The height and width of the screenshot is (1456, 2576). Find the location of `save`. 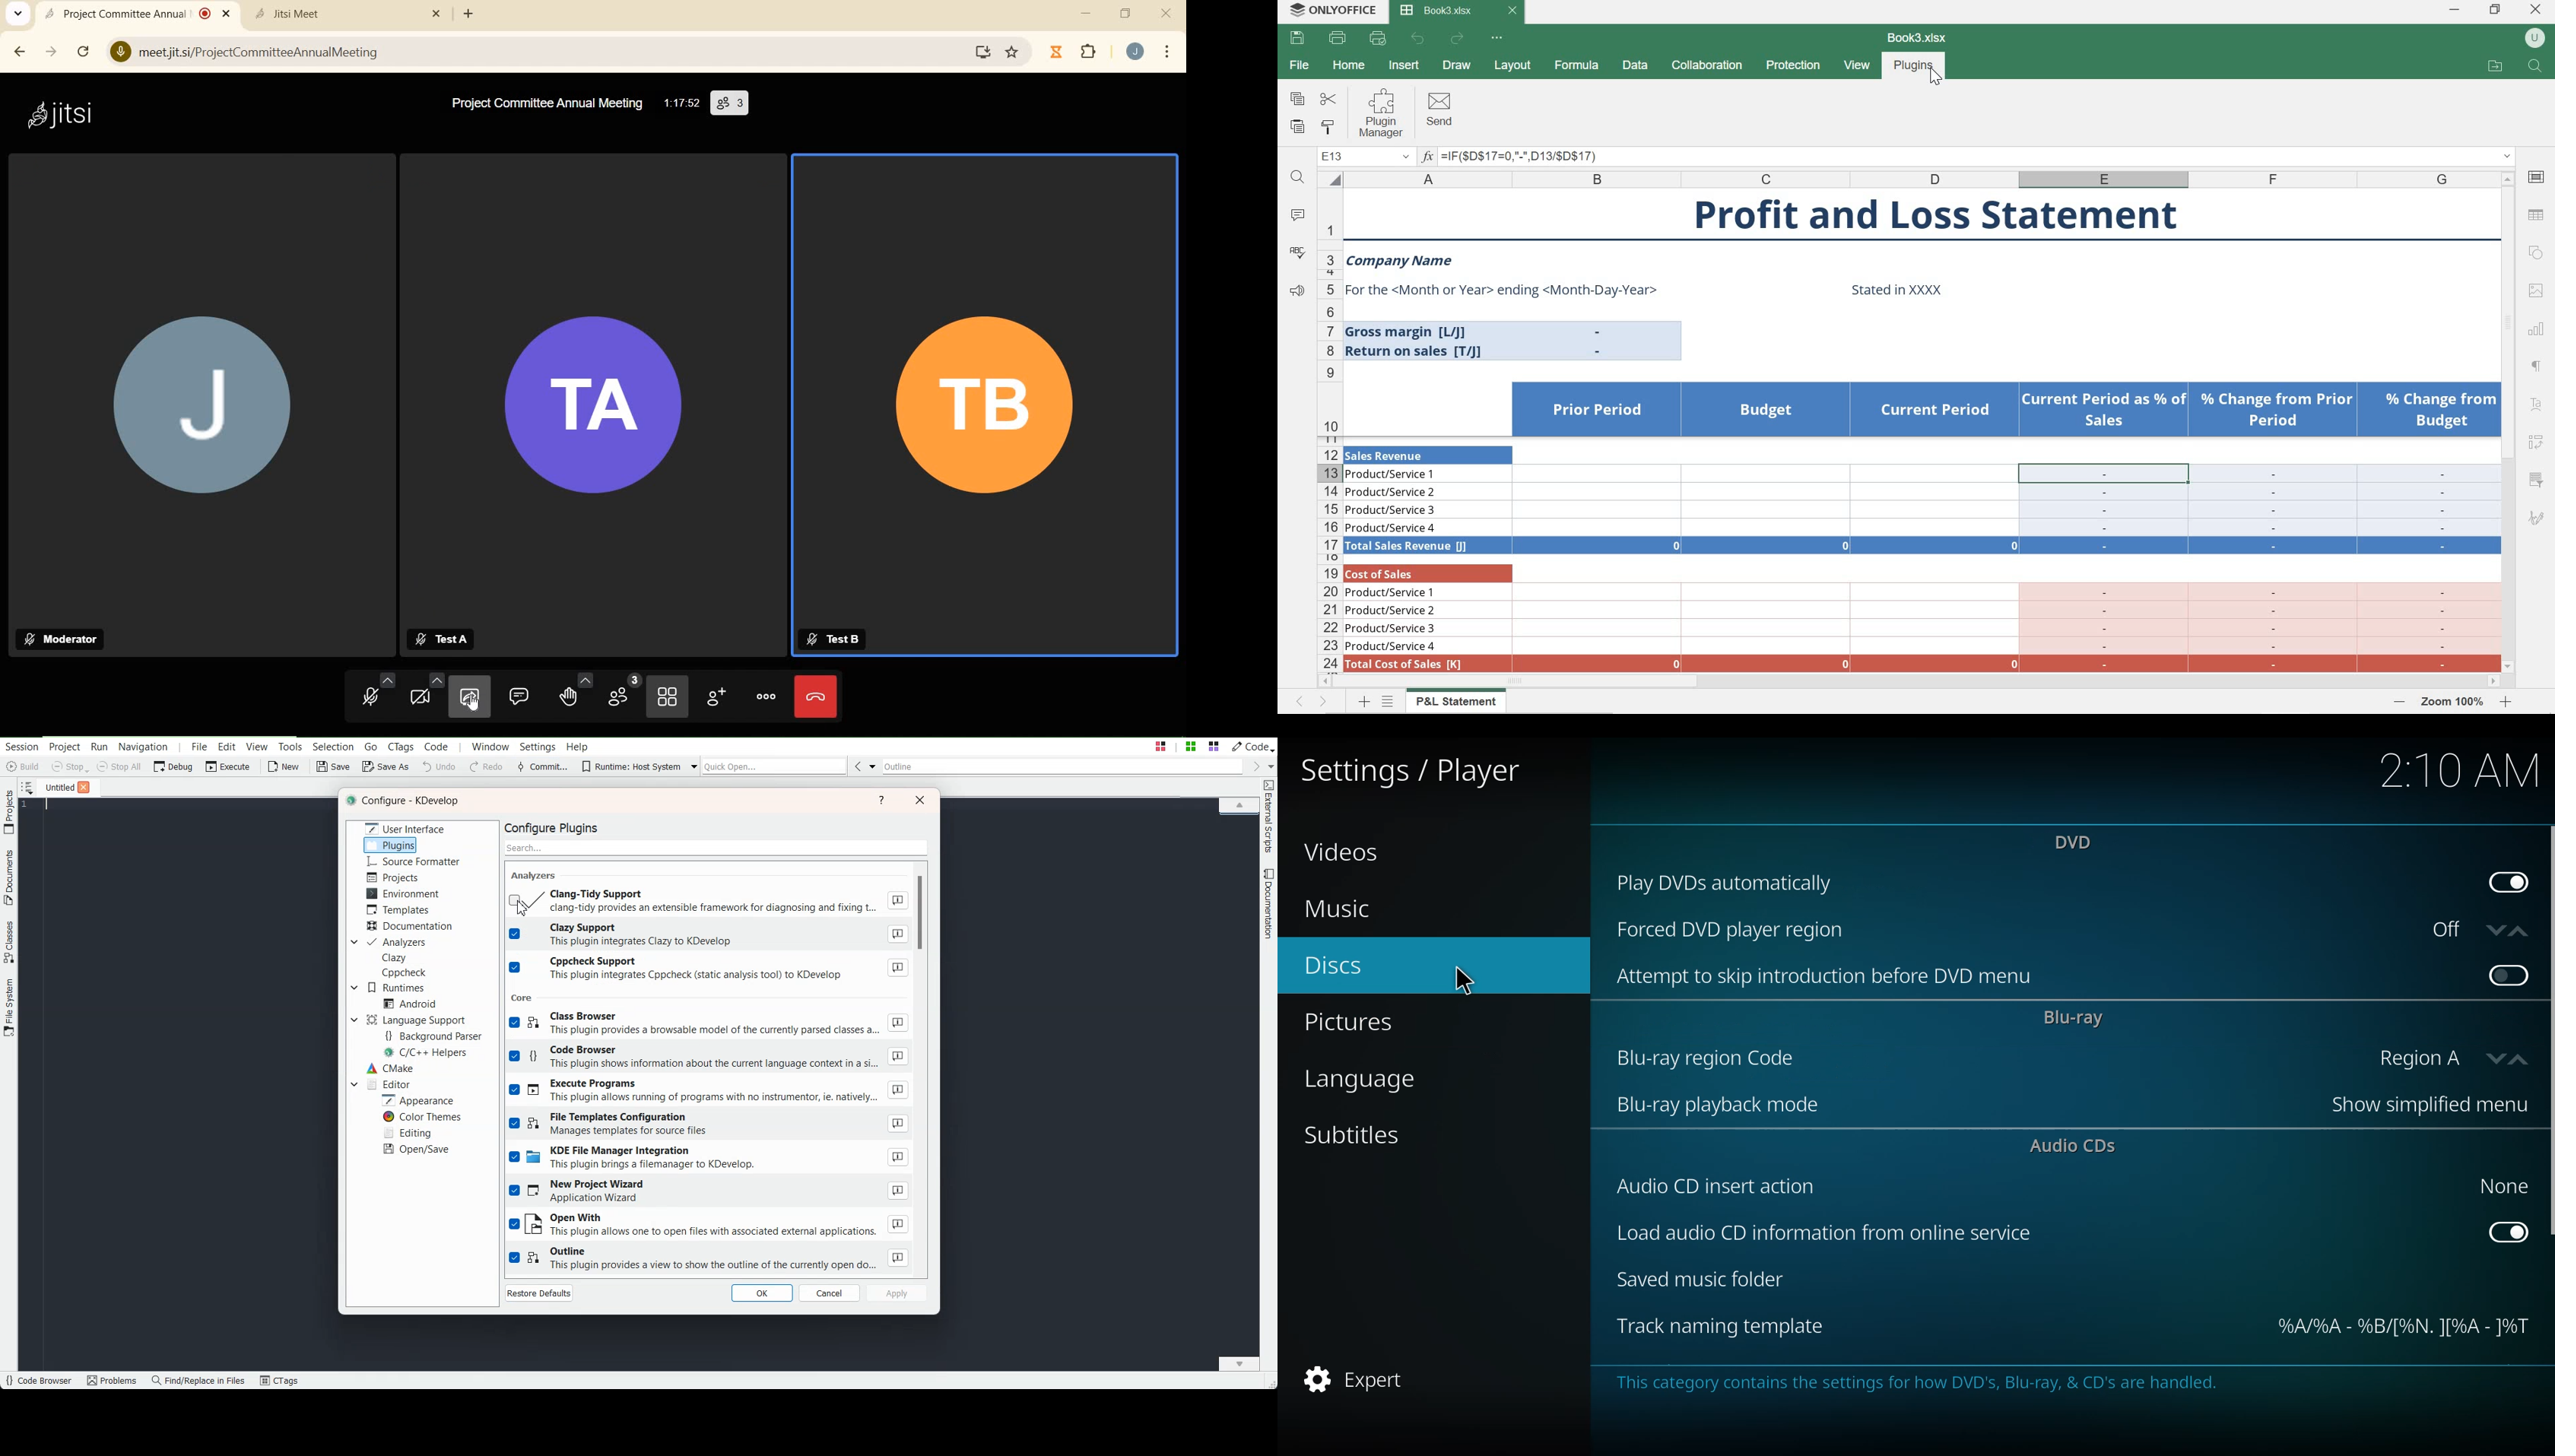

save is located at coordinates (1299, 39).